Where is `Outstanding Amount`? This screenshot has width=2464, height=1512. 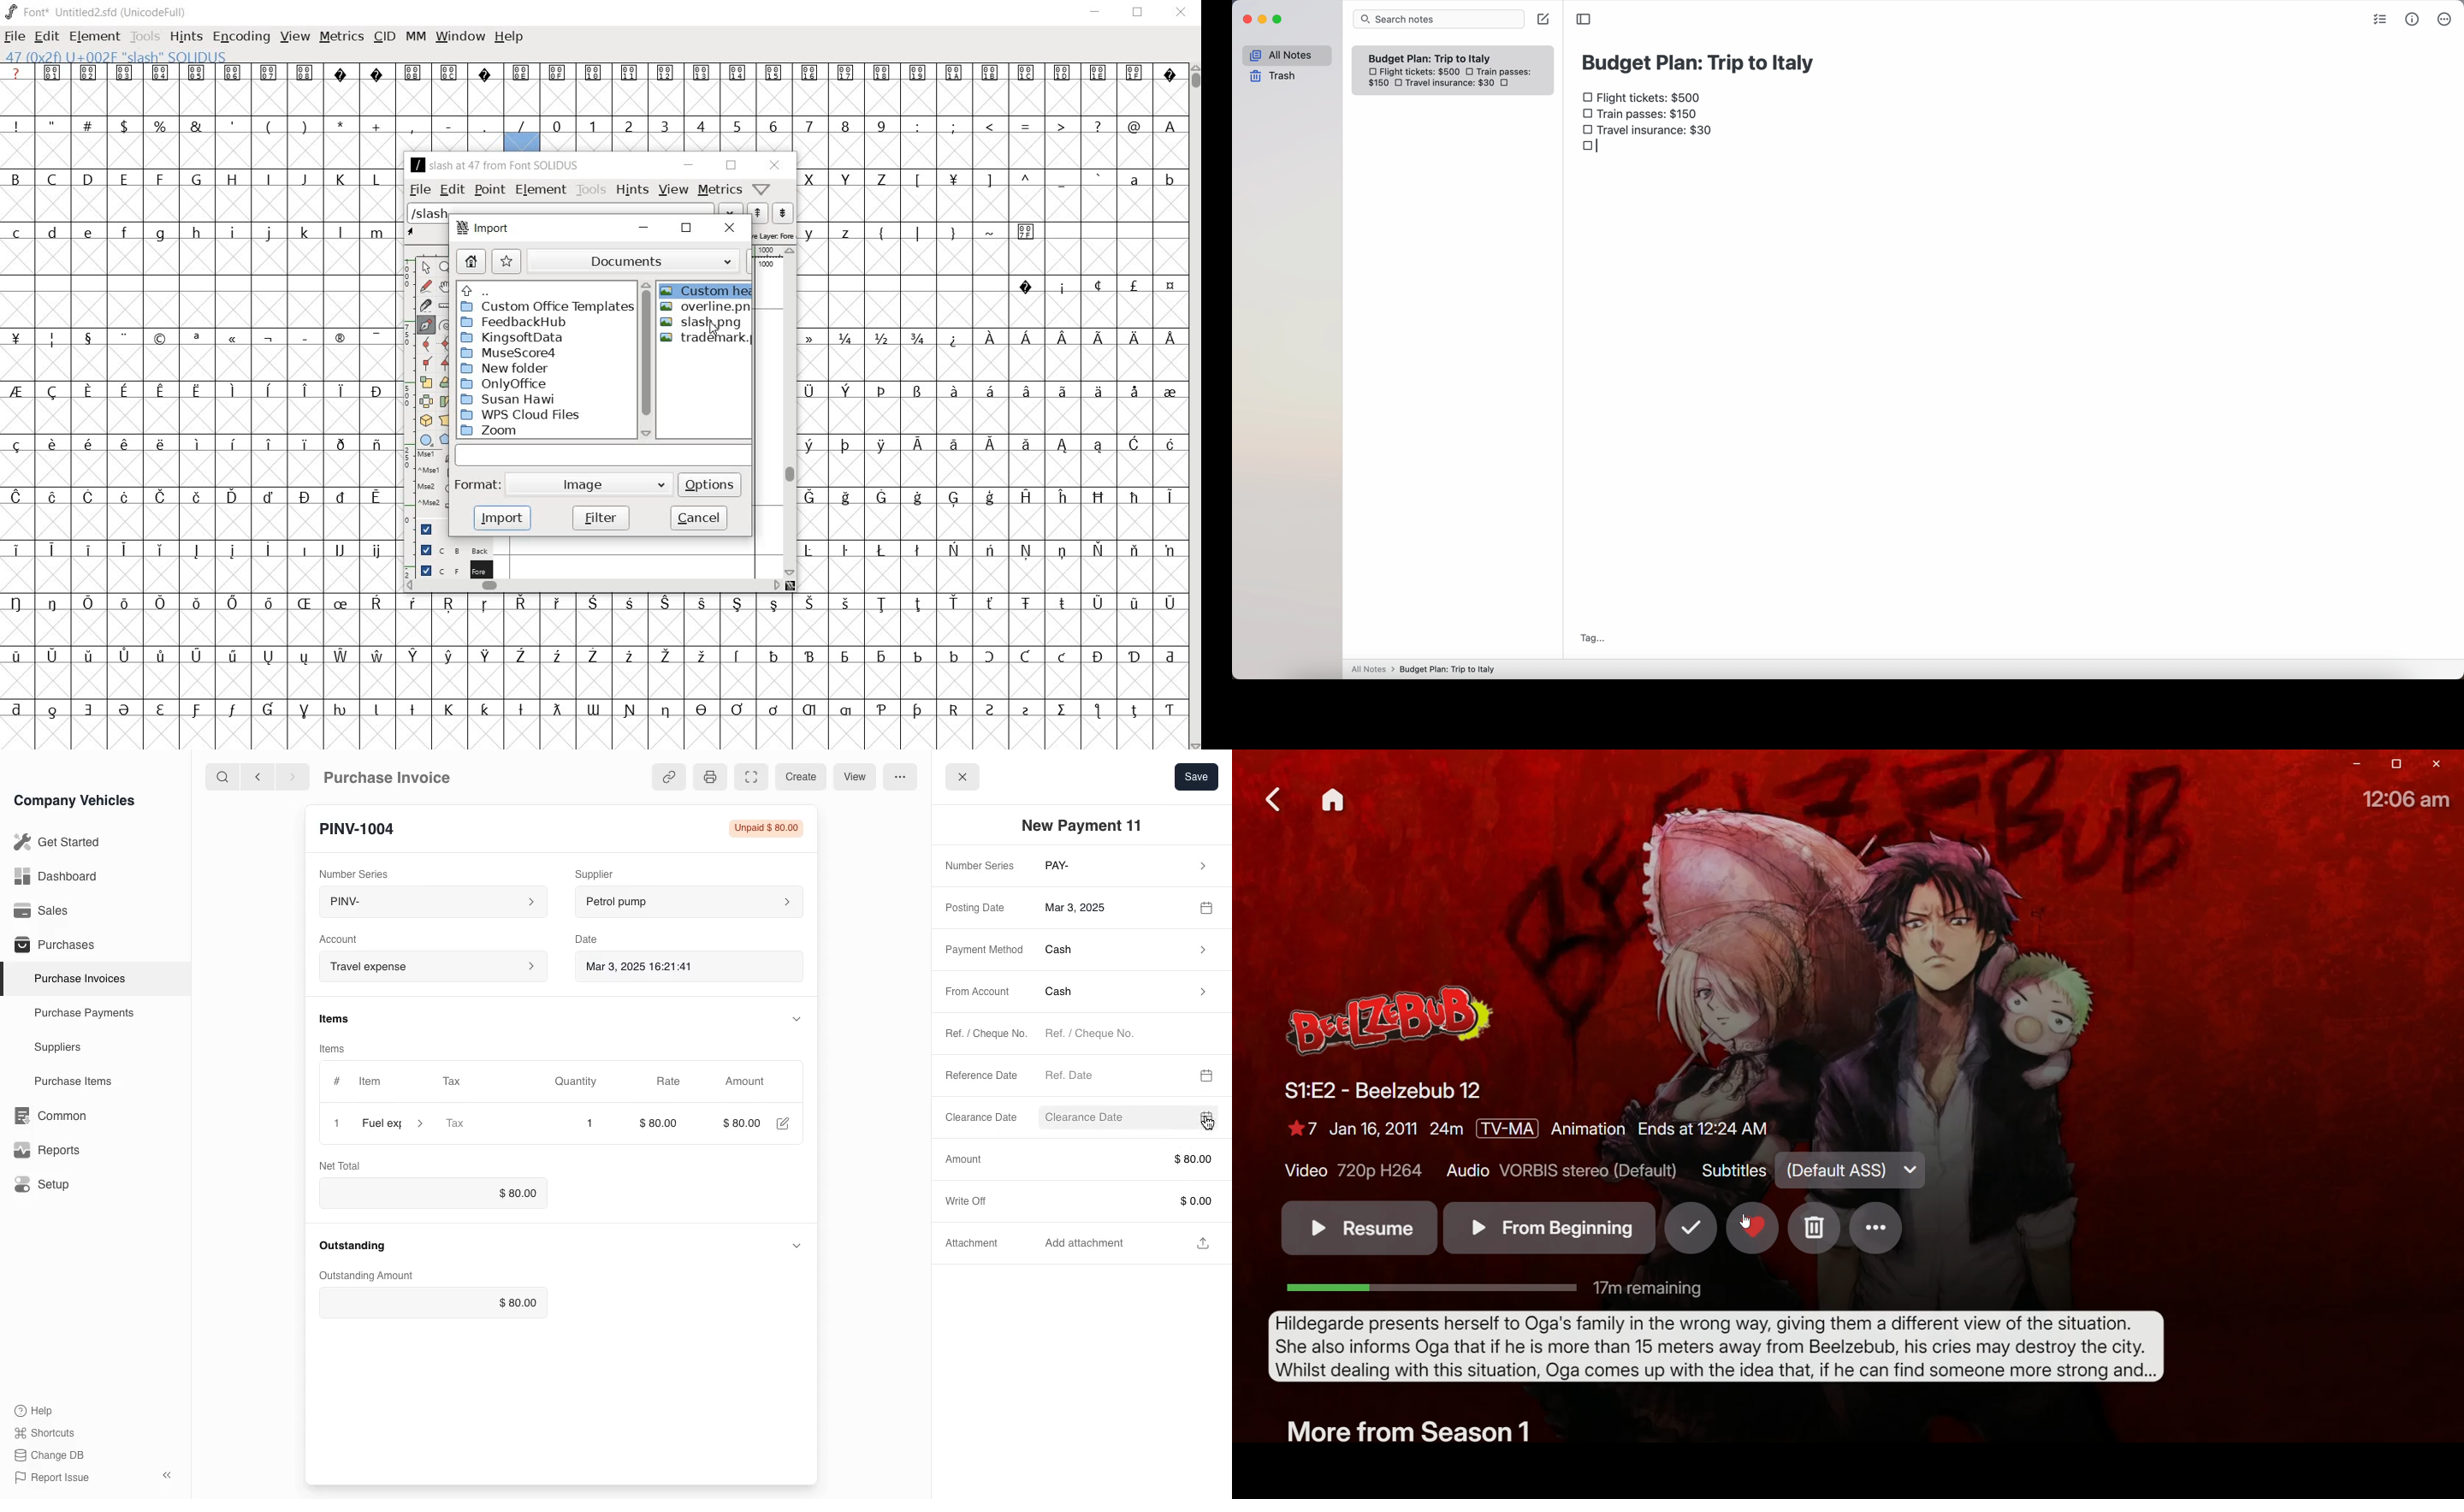
Outstanding Amount is located at coordinates (363, 1276).